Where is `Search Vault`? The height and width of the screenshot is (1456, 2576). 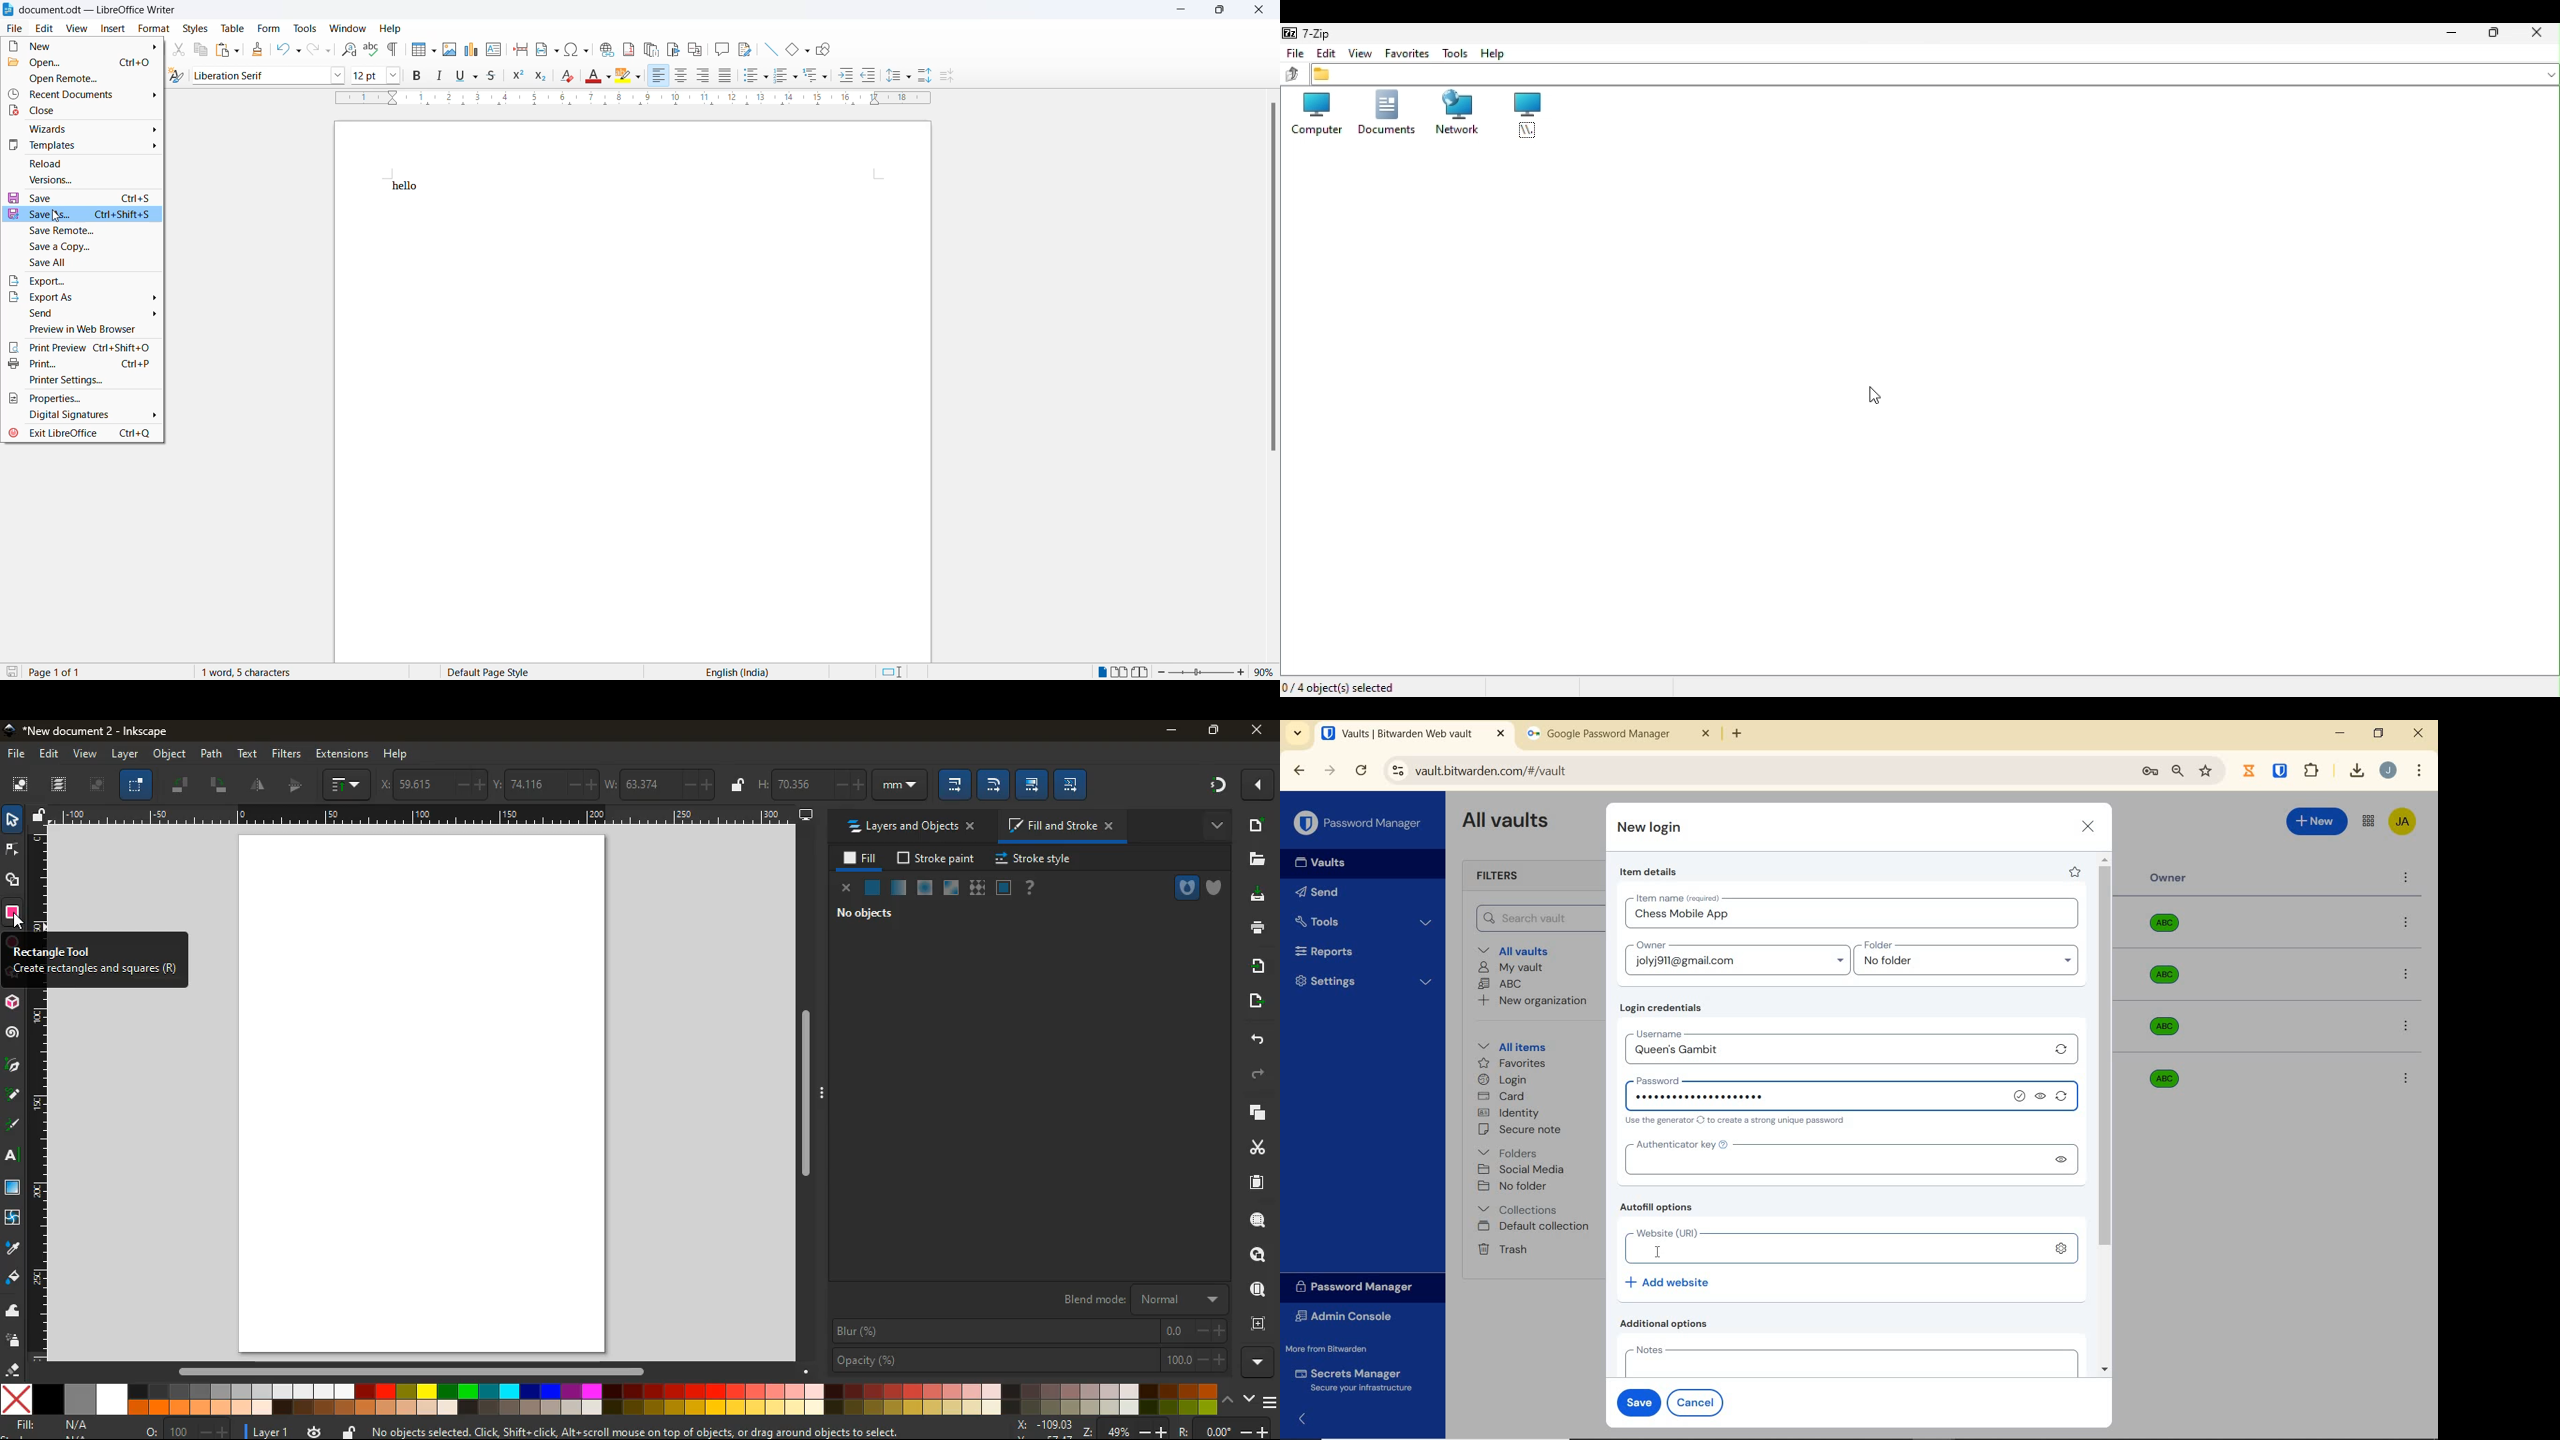
Search Vault is located at coordinates (1536, 918).